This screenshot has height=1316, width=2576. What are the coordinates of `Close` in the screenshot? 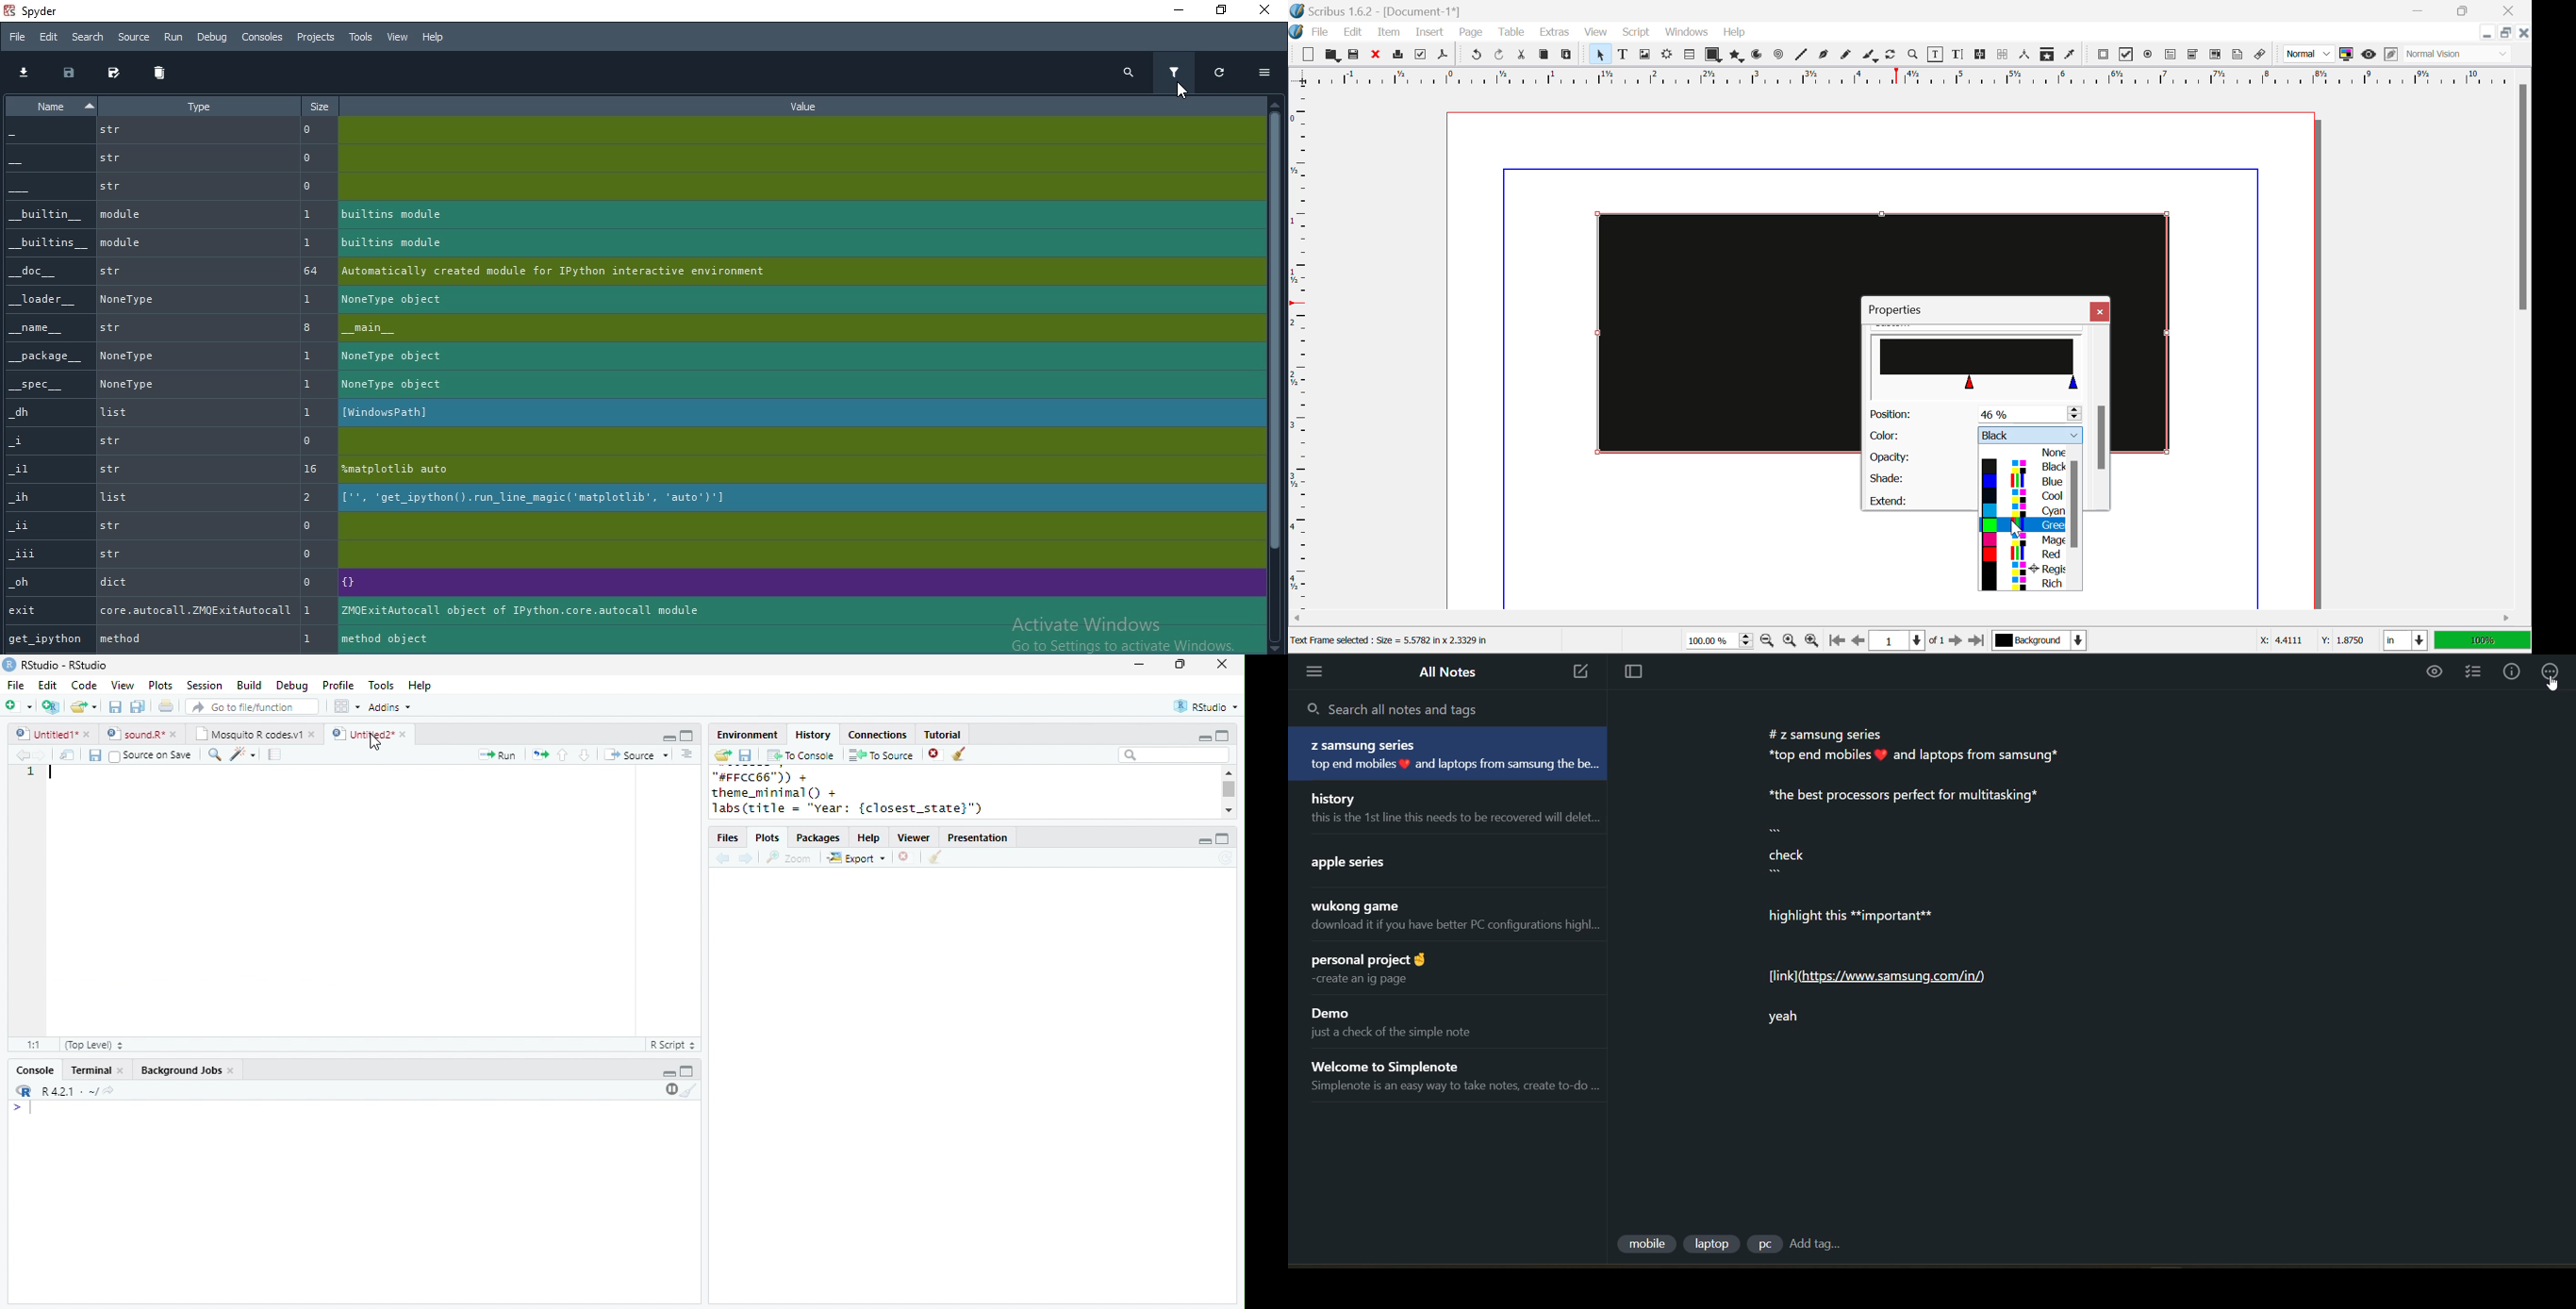 It's located at (2511, 9).